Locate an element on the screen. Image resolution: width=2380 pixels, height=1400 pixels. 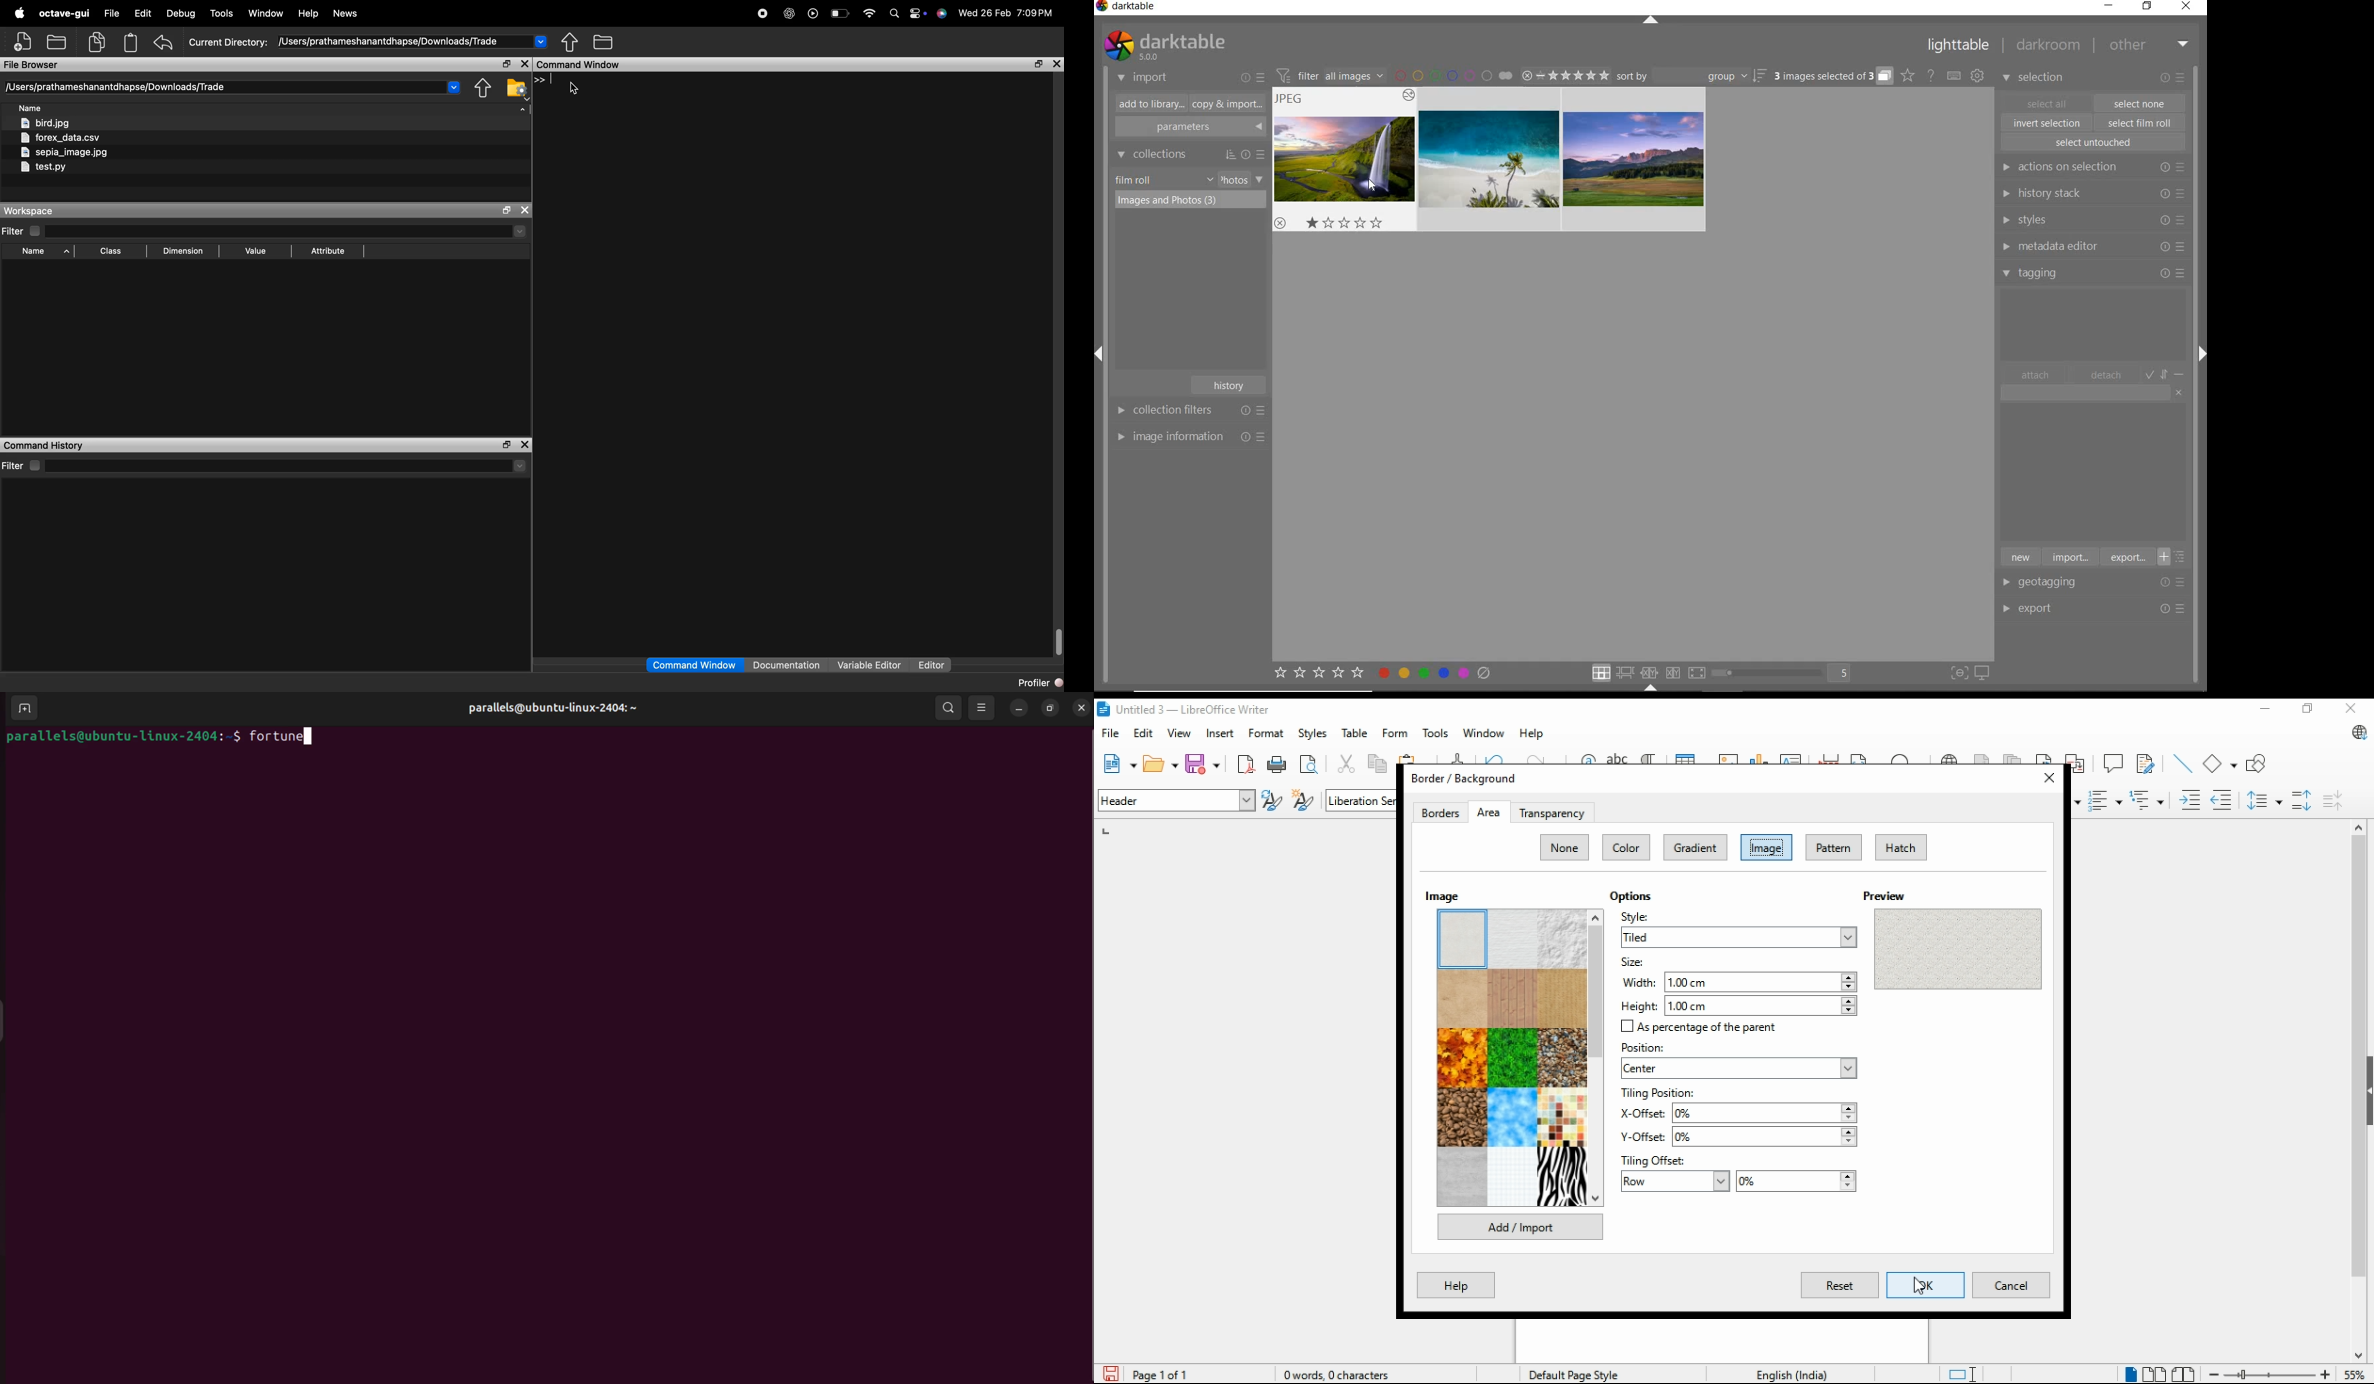
close is located at coordinates (525, 64).